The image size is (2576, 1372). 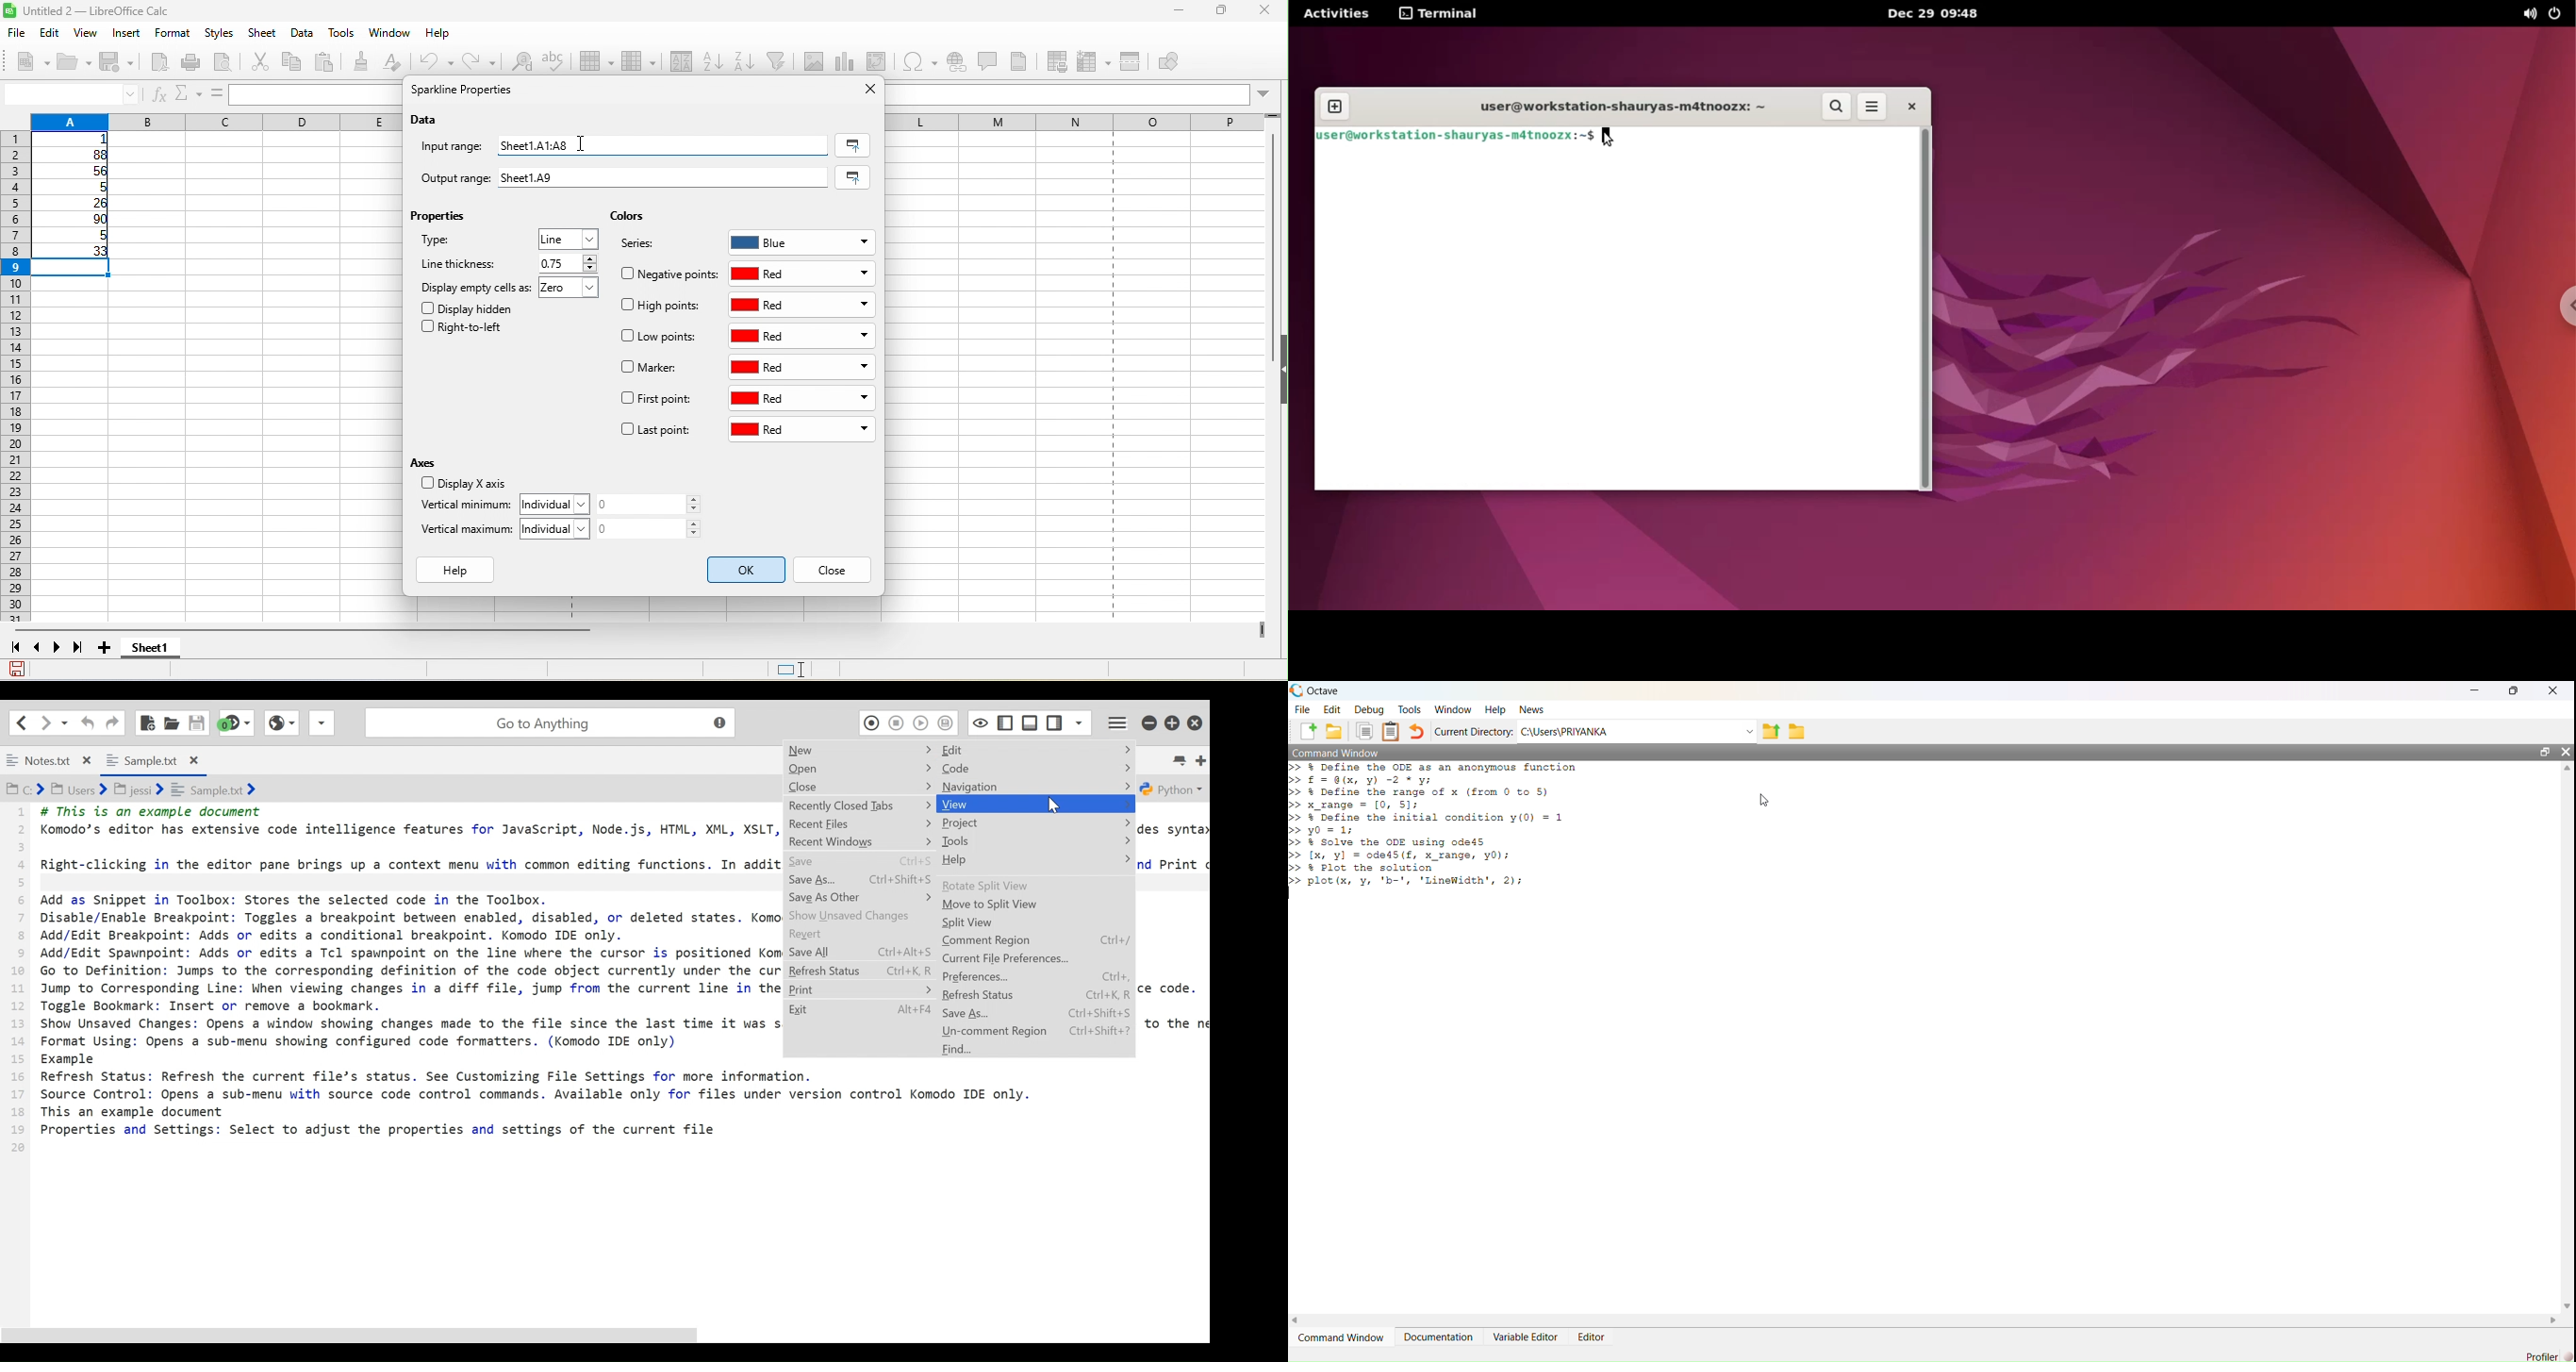 What do you see at coordinates (584, 141) in the screenshot?
I see `cursor movement` at bounding box center [584, 141].